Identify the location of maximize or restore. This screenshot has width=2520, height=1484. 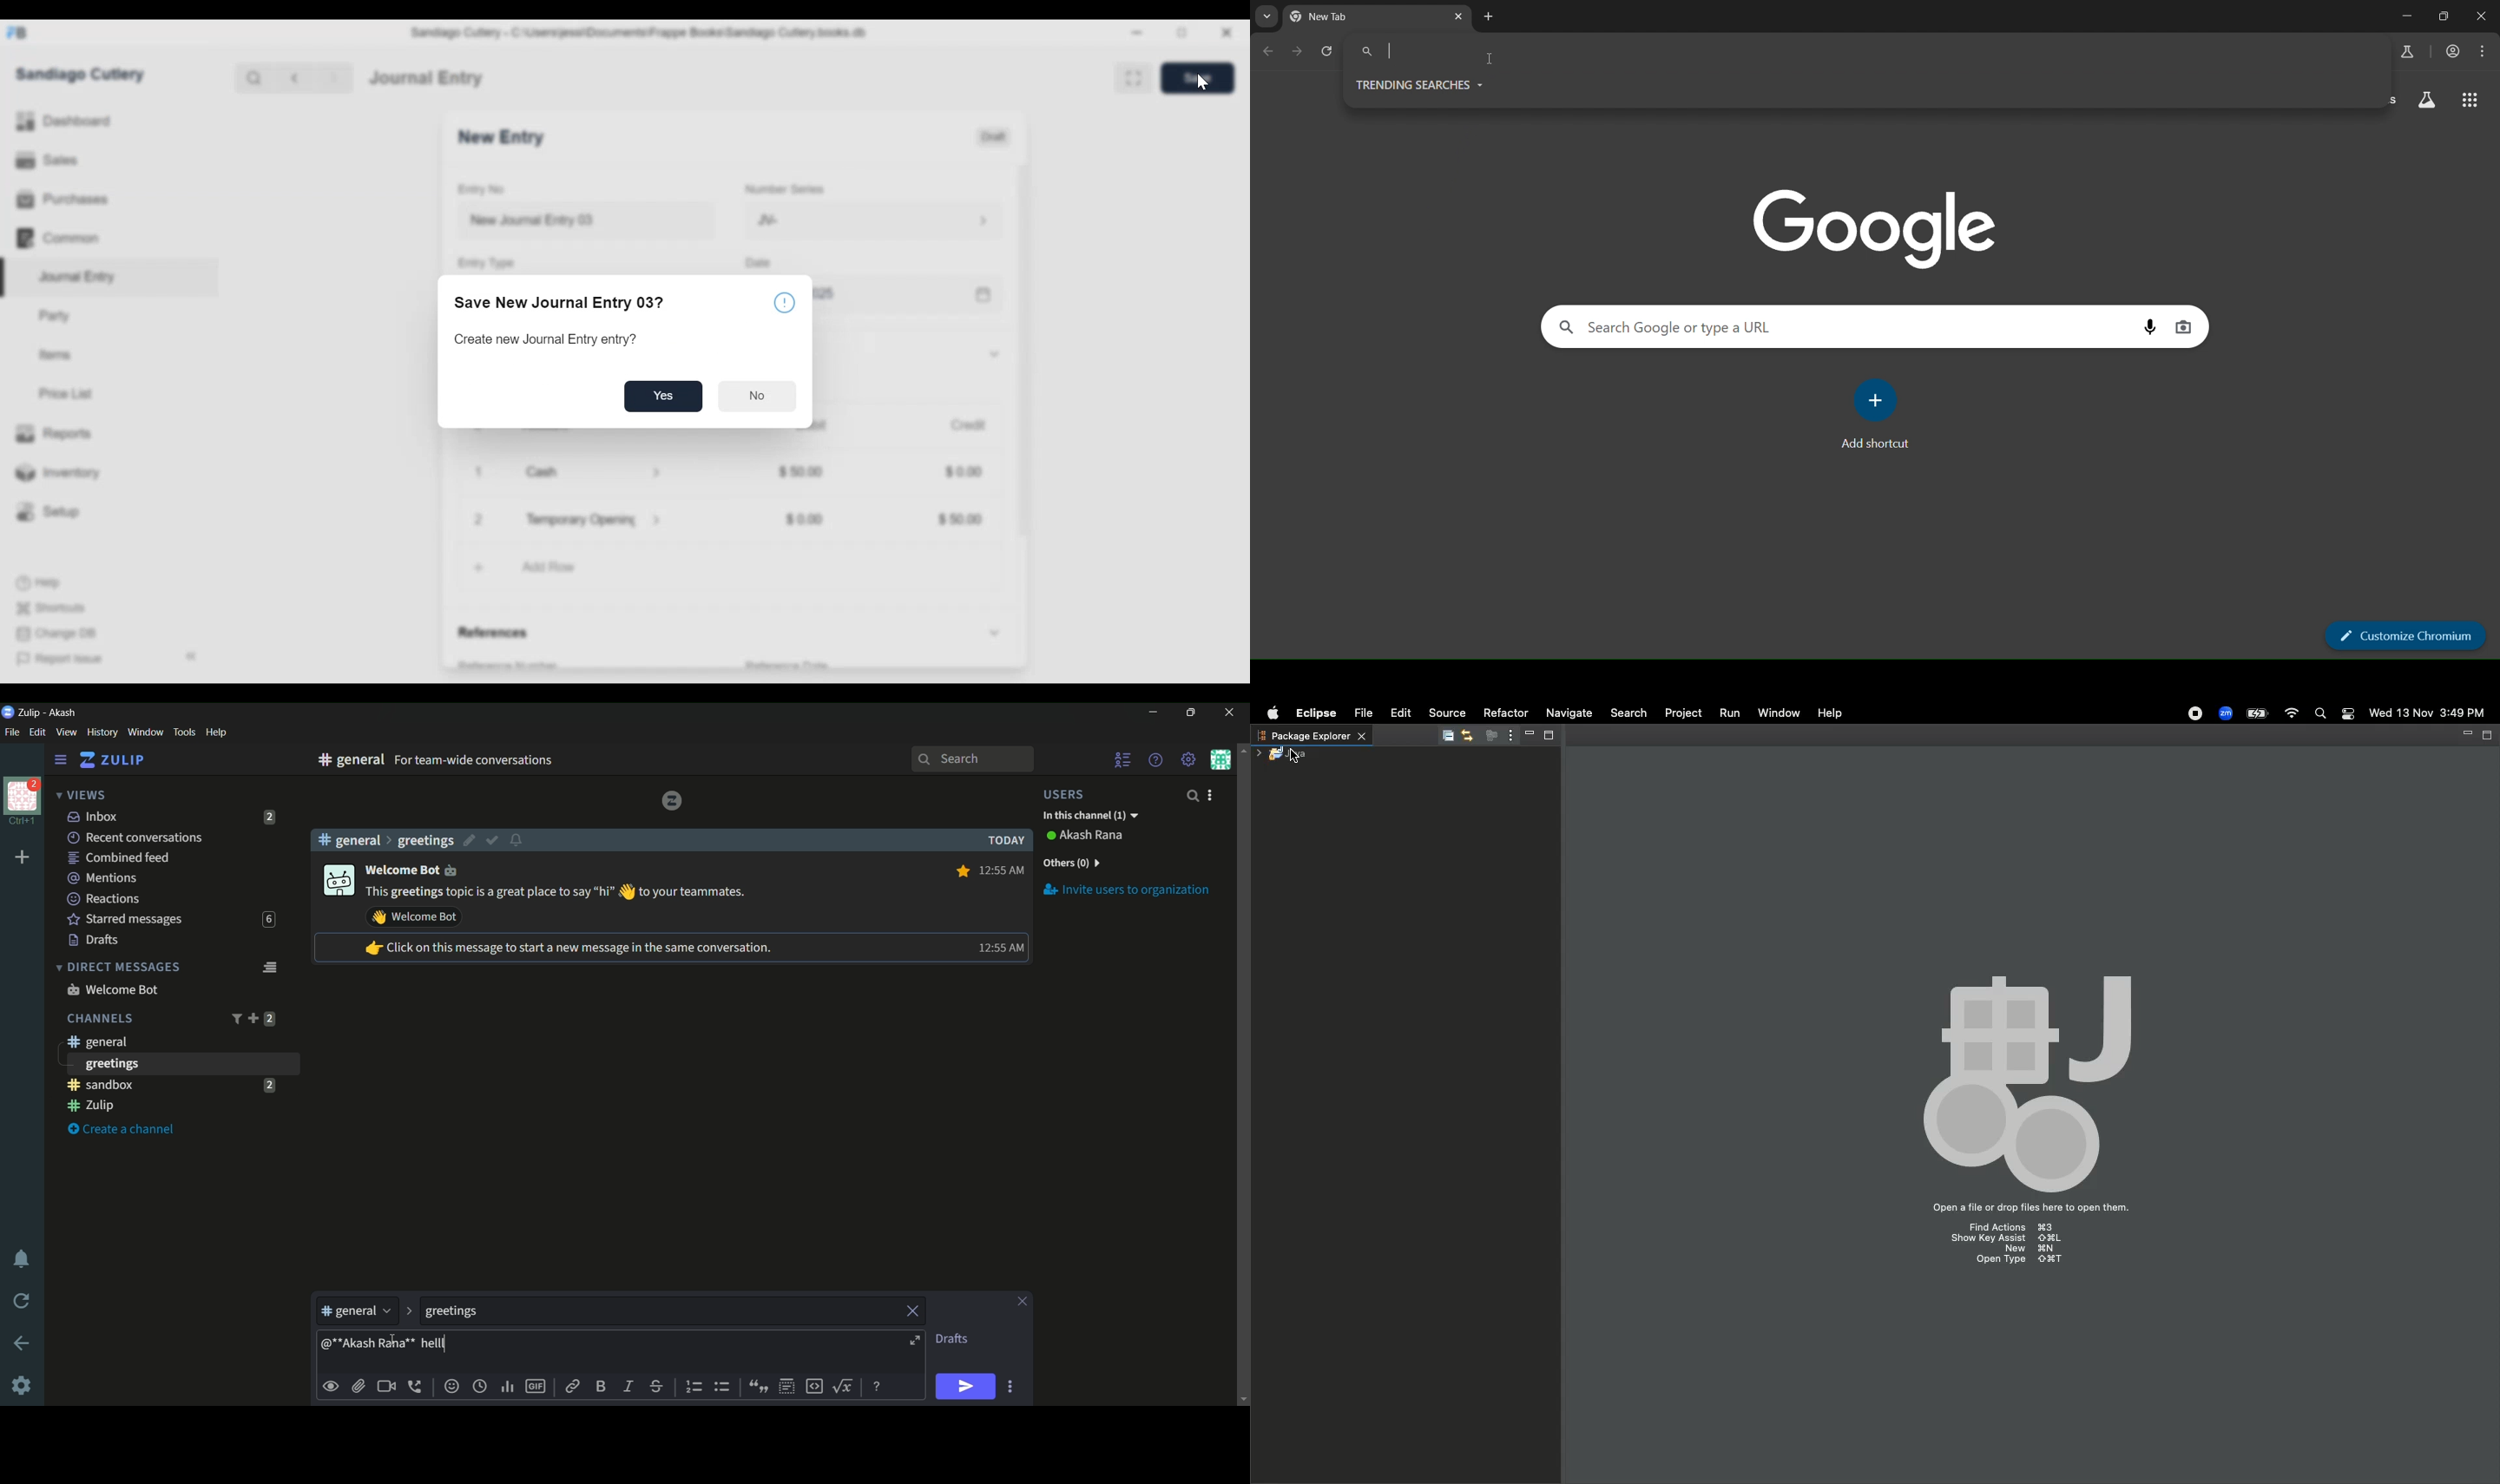
(1193, 713).